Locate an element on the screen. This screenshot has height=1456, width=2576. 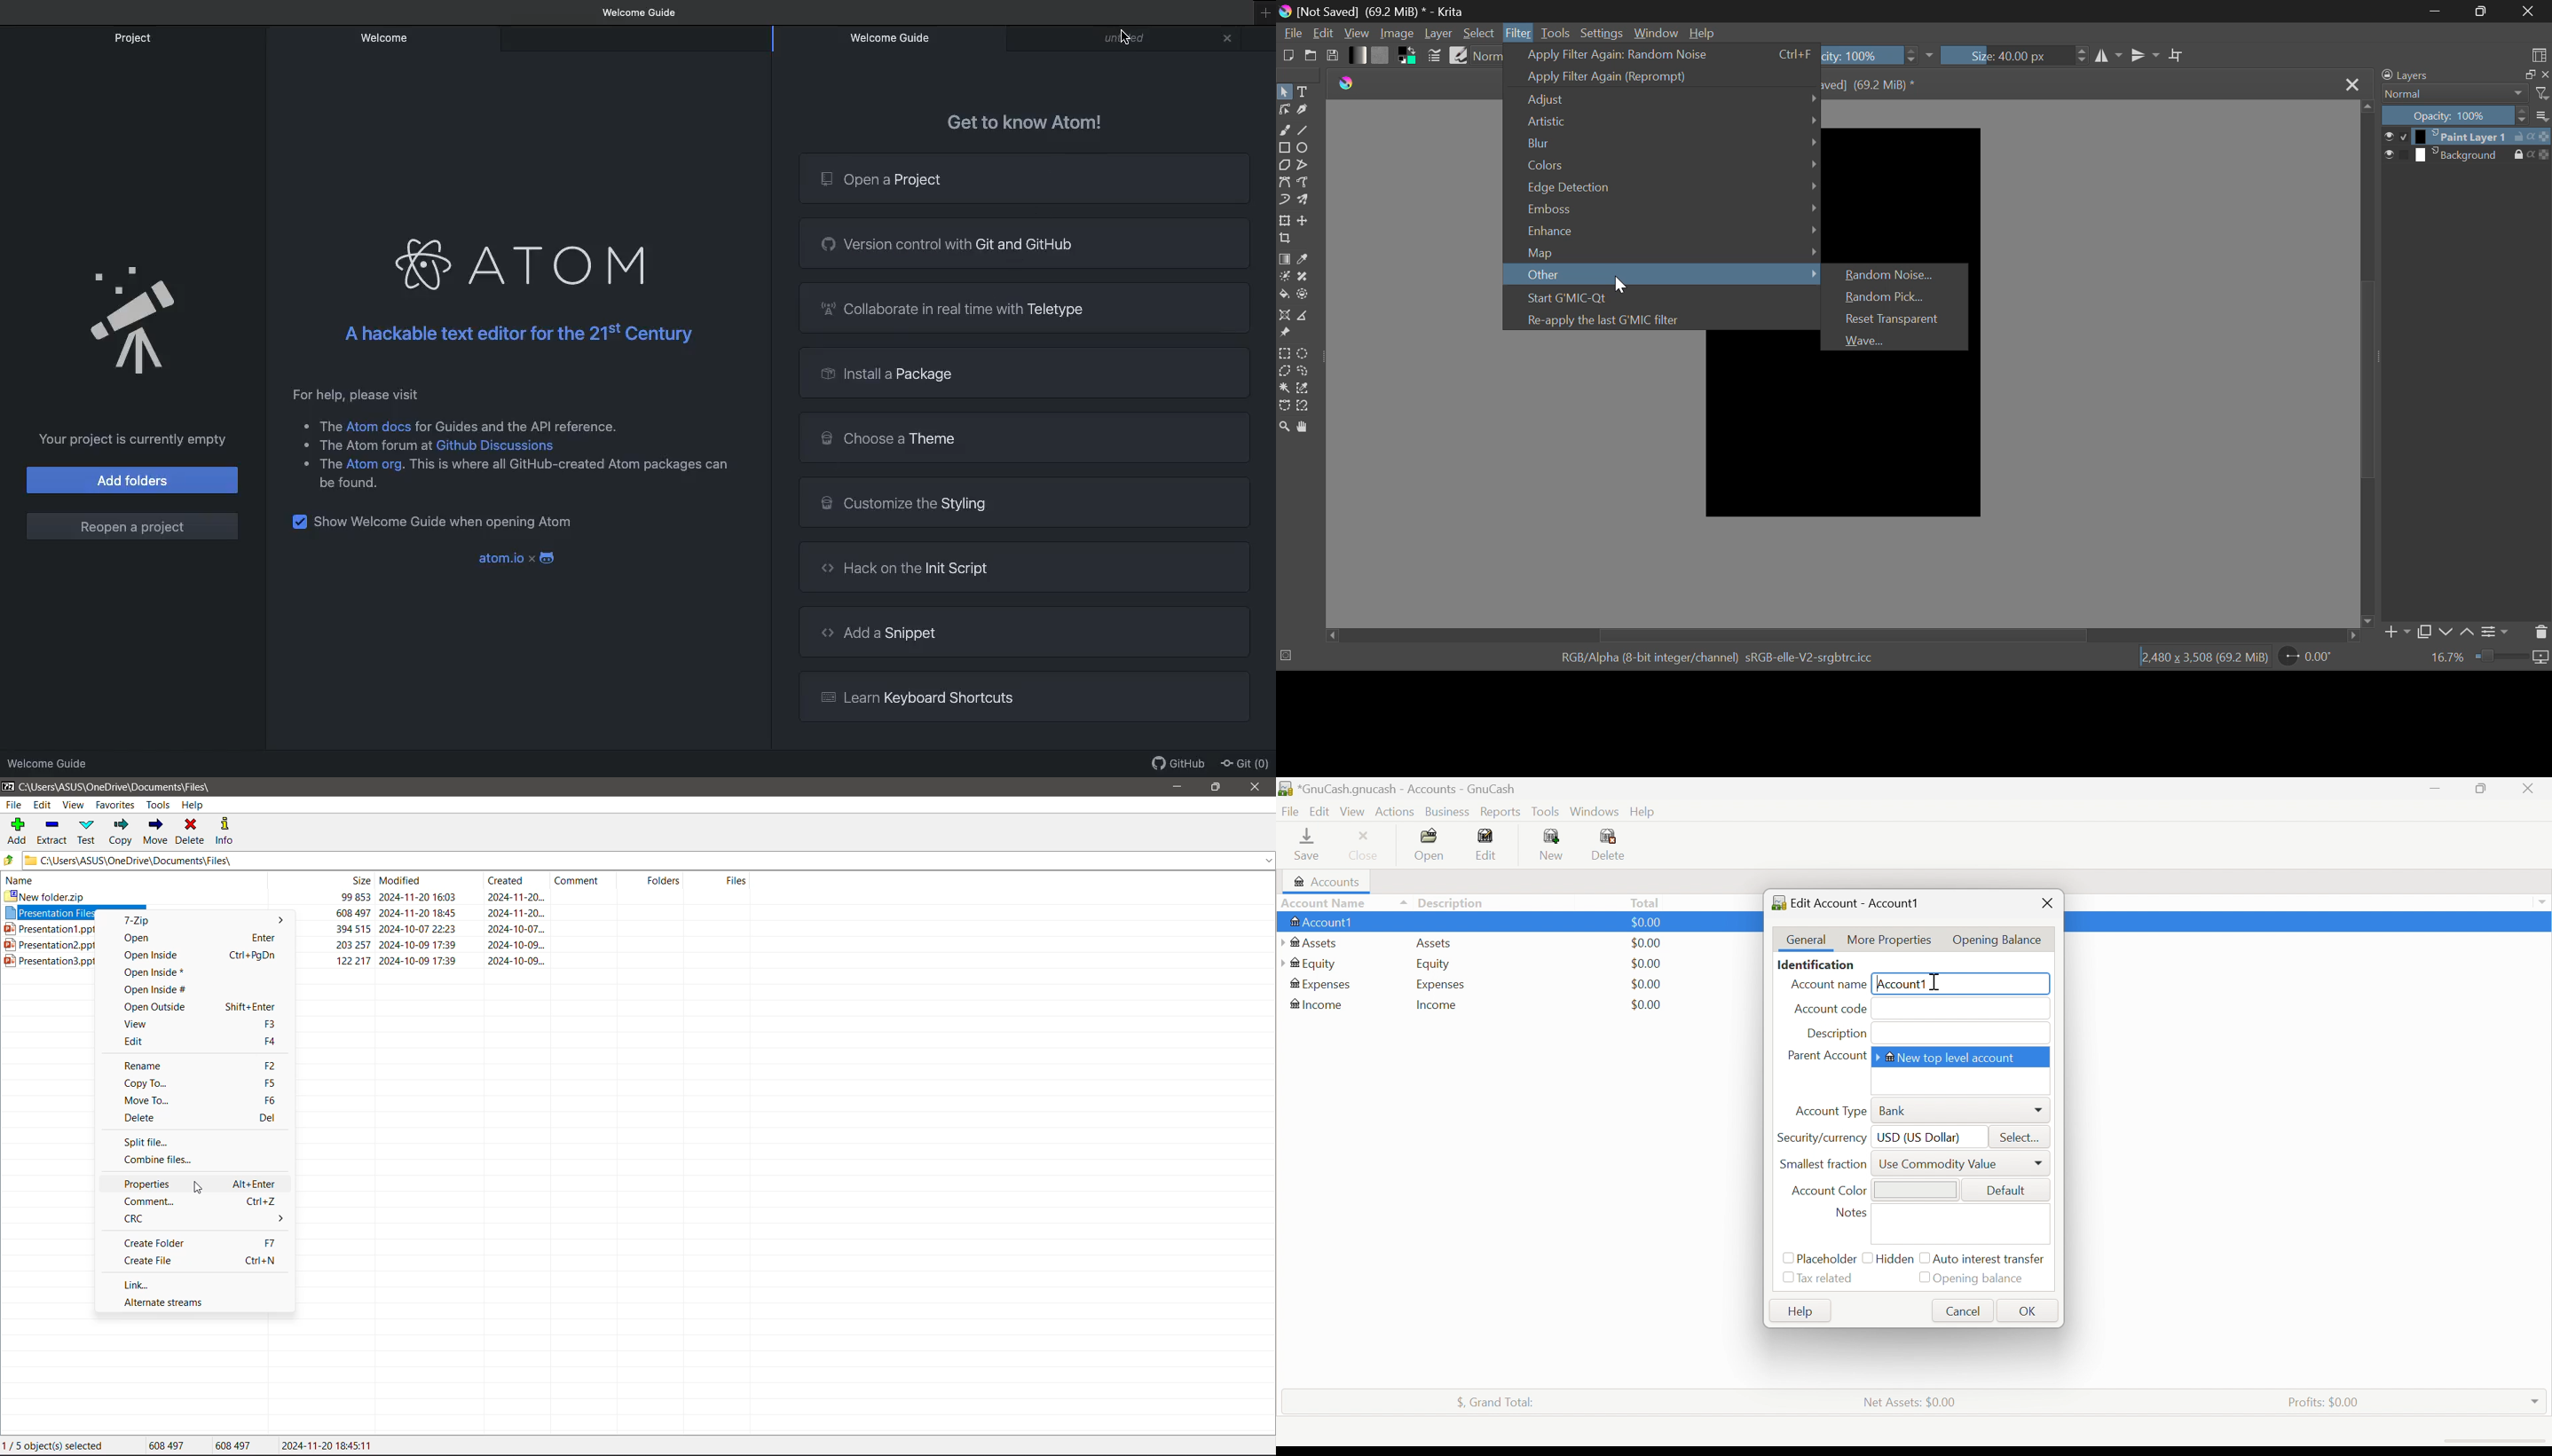
Settings is located at coordinates (2494, 631).